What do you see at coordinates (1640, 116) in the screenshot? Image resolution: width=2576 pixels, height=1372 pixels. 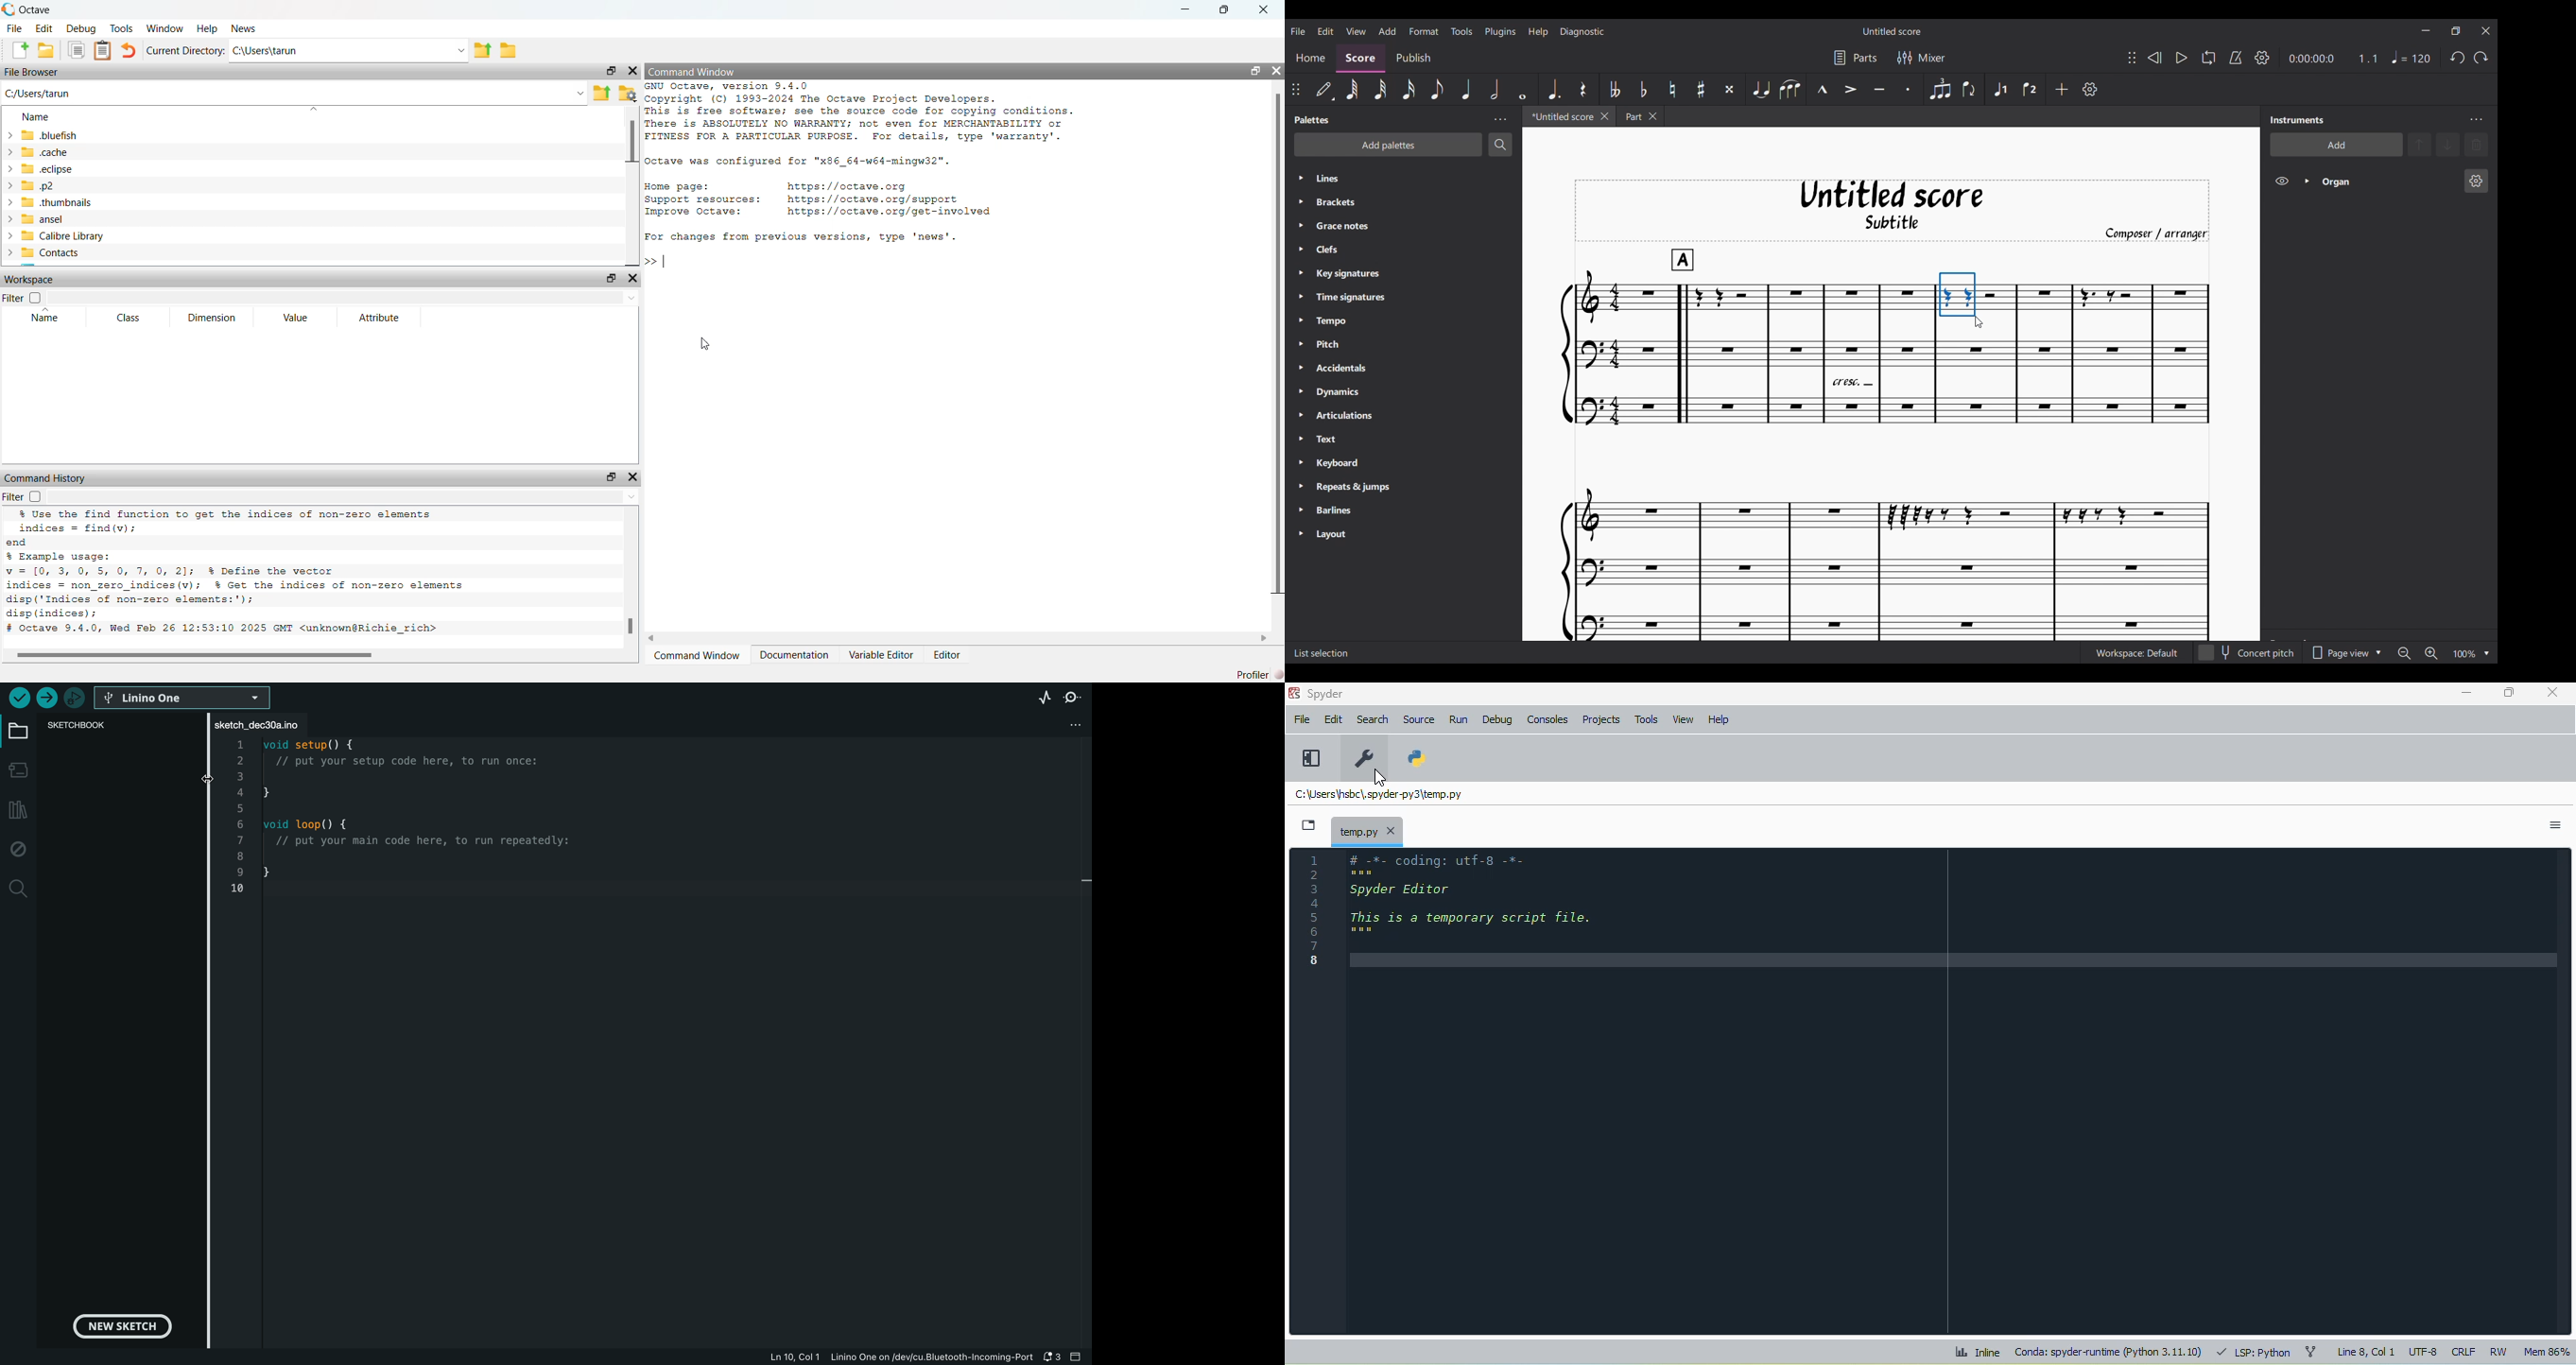 I see `Earlier tab` at bounding box center [1640, 116].